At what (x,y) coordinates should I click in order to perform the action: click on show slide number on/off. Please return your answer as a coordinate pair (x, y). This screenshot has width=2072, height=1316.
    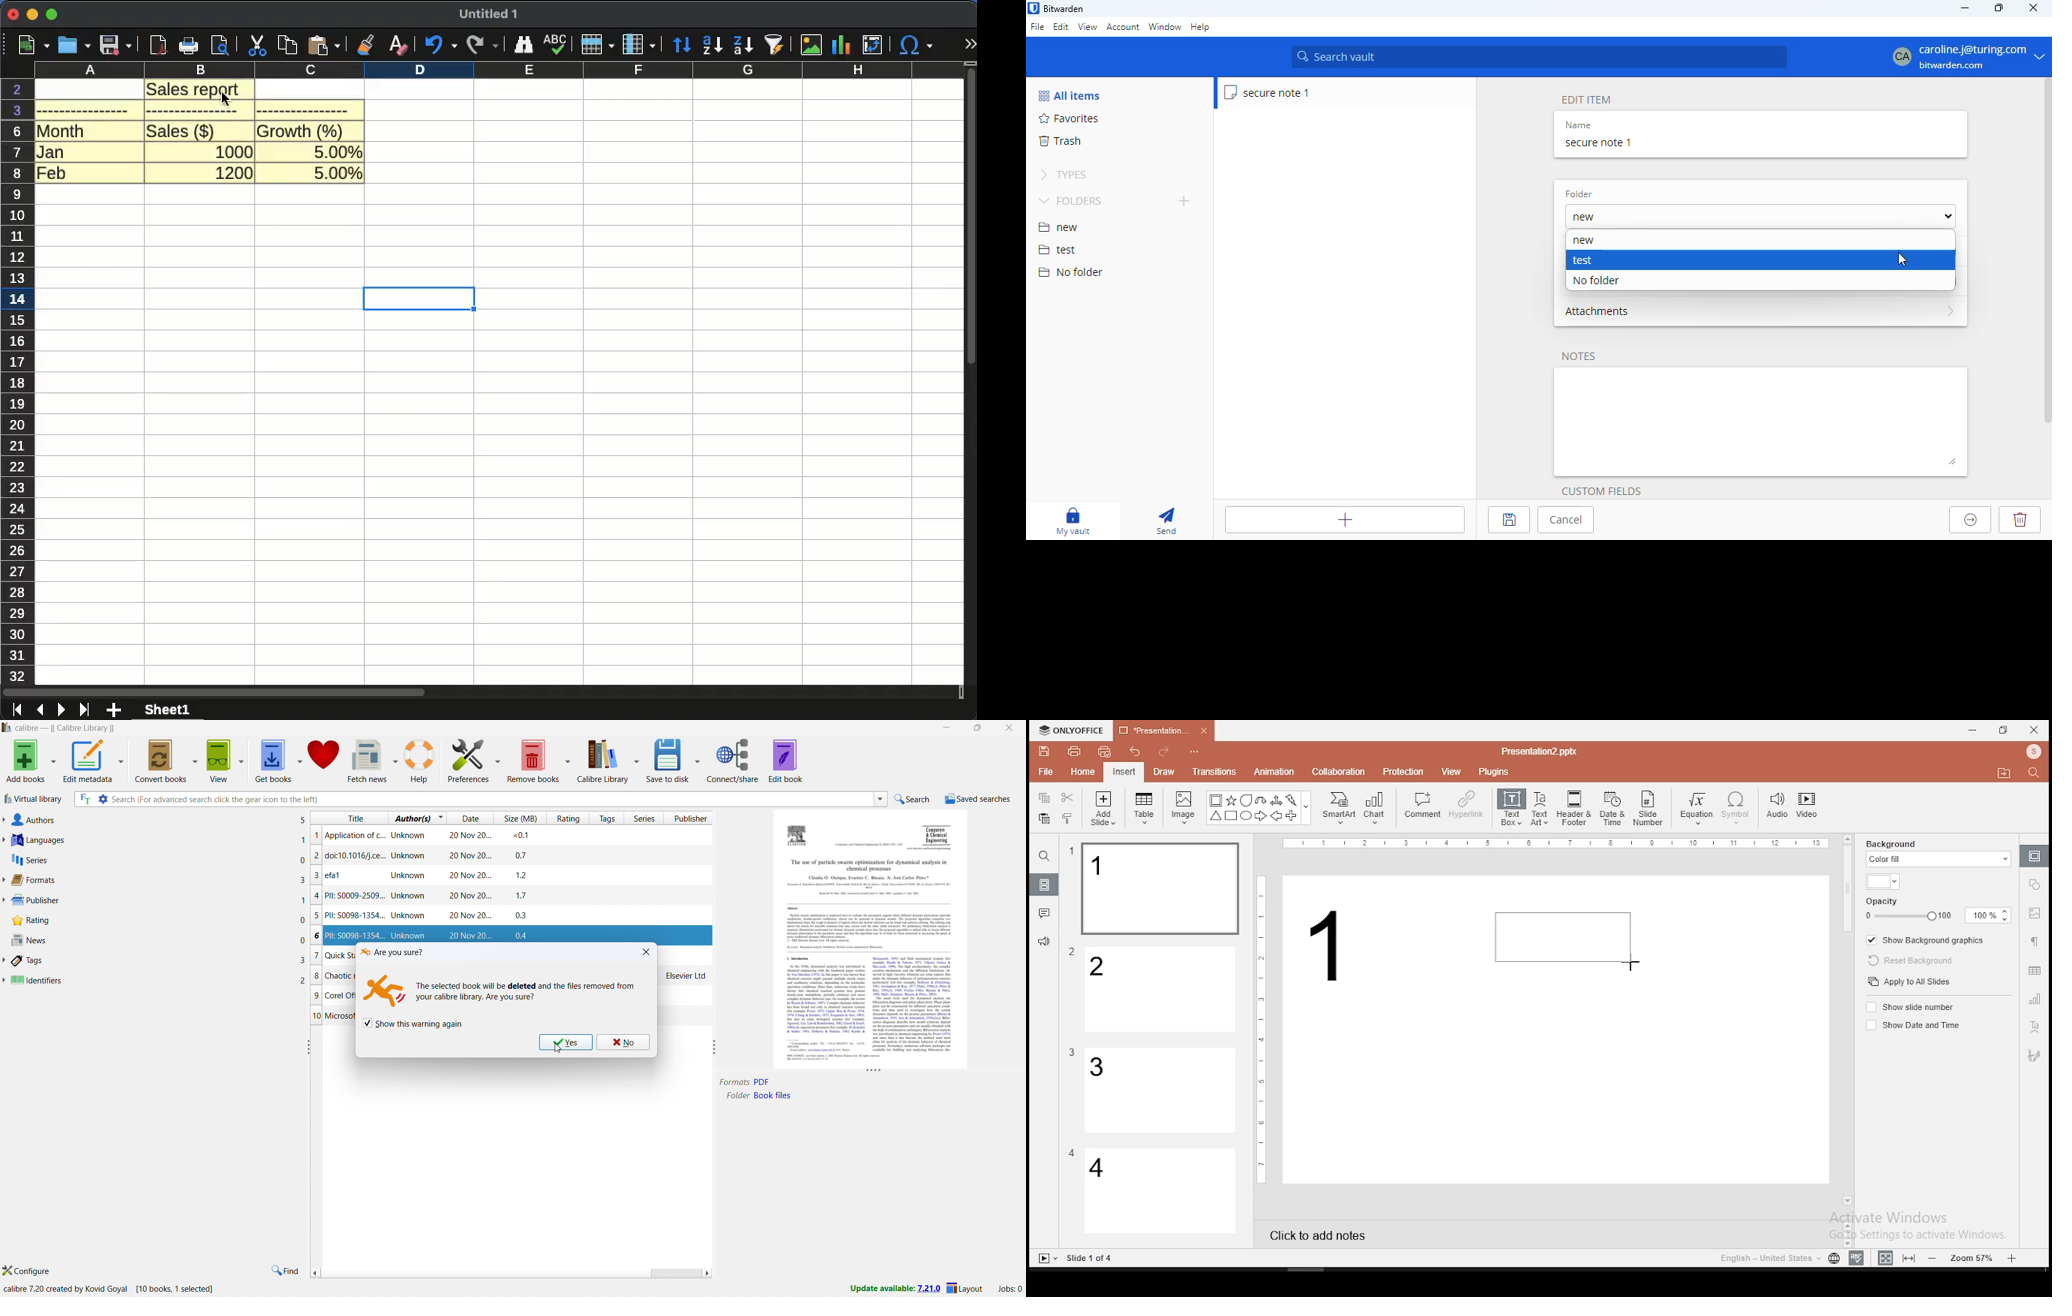
    Looking at the image, I should click on (1911, 1006).